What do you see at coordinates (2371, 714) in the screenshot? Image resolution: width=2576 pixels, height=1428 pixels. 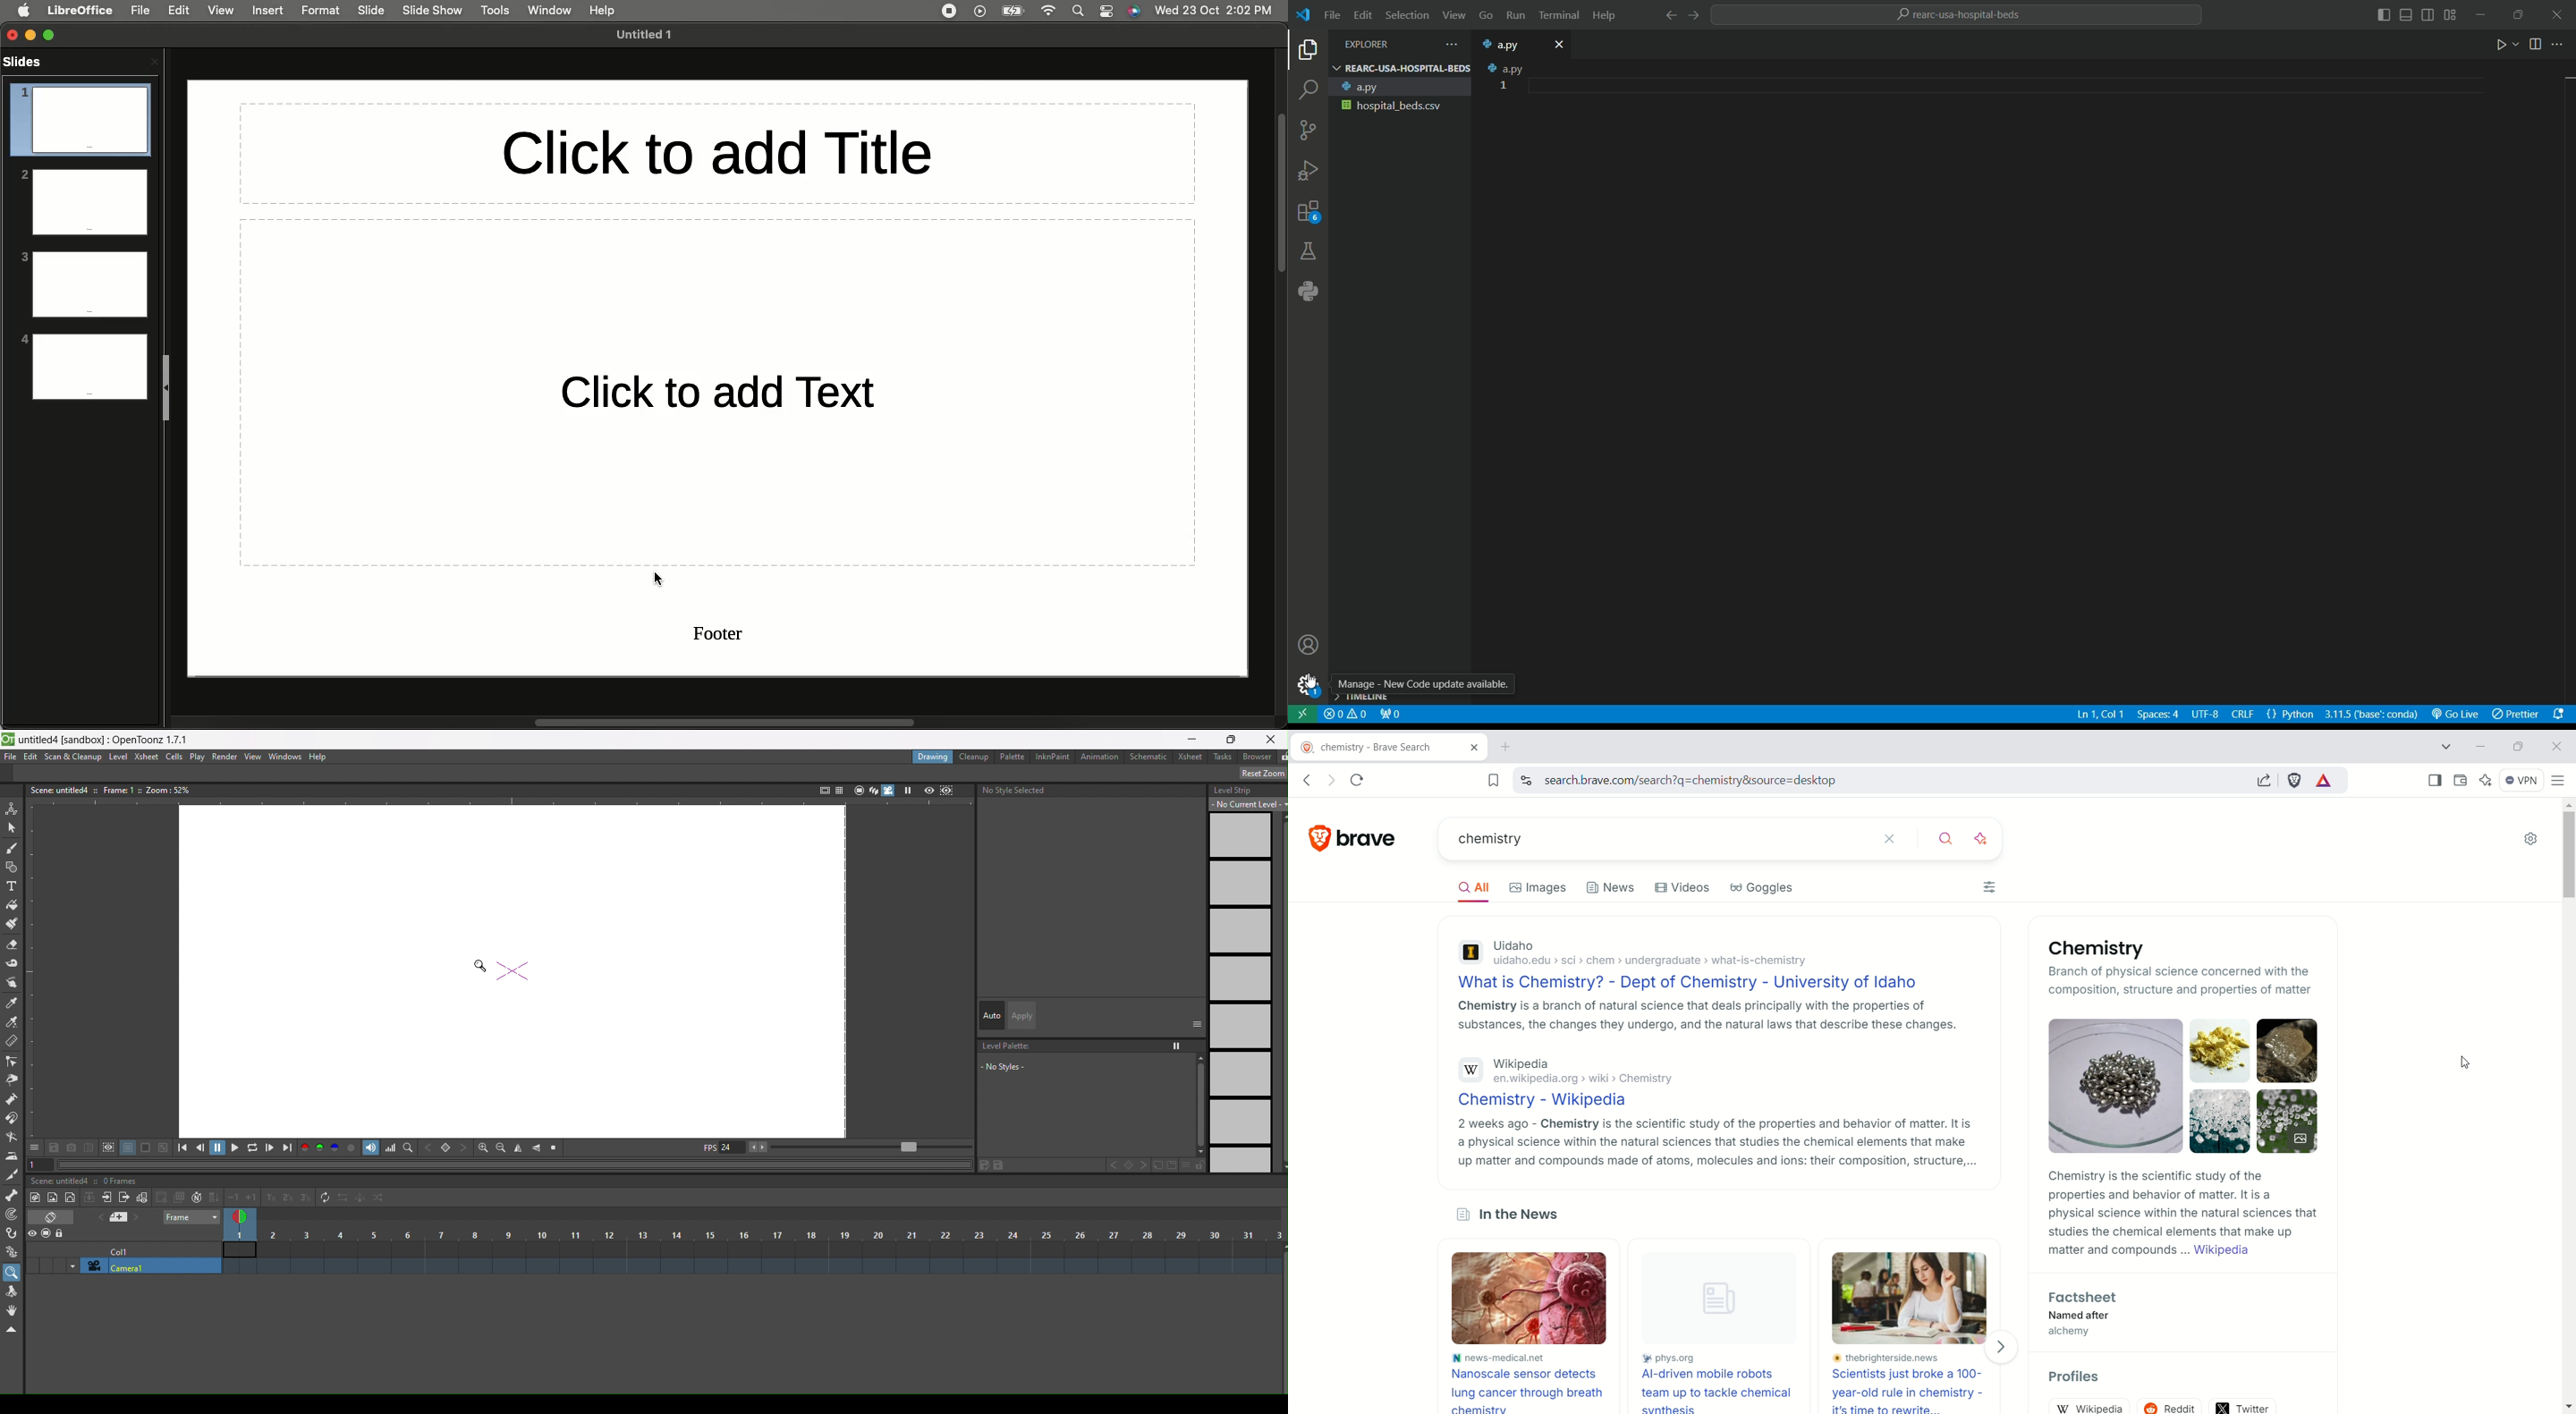 I see `3.11.5 ('base':conda)` at bounding box center [2371, 714].